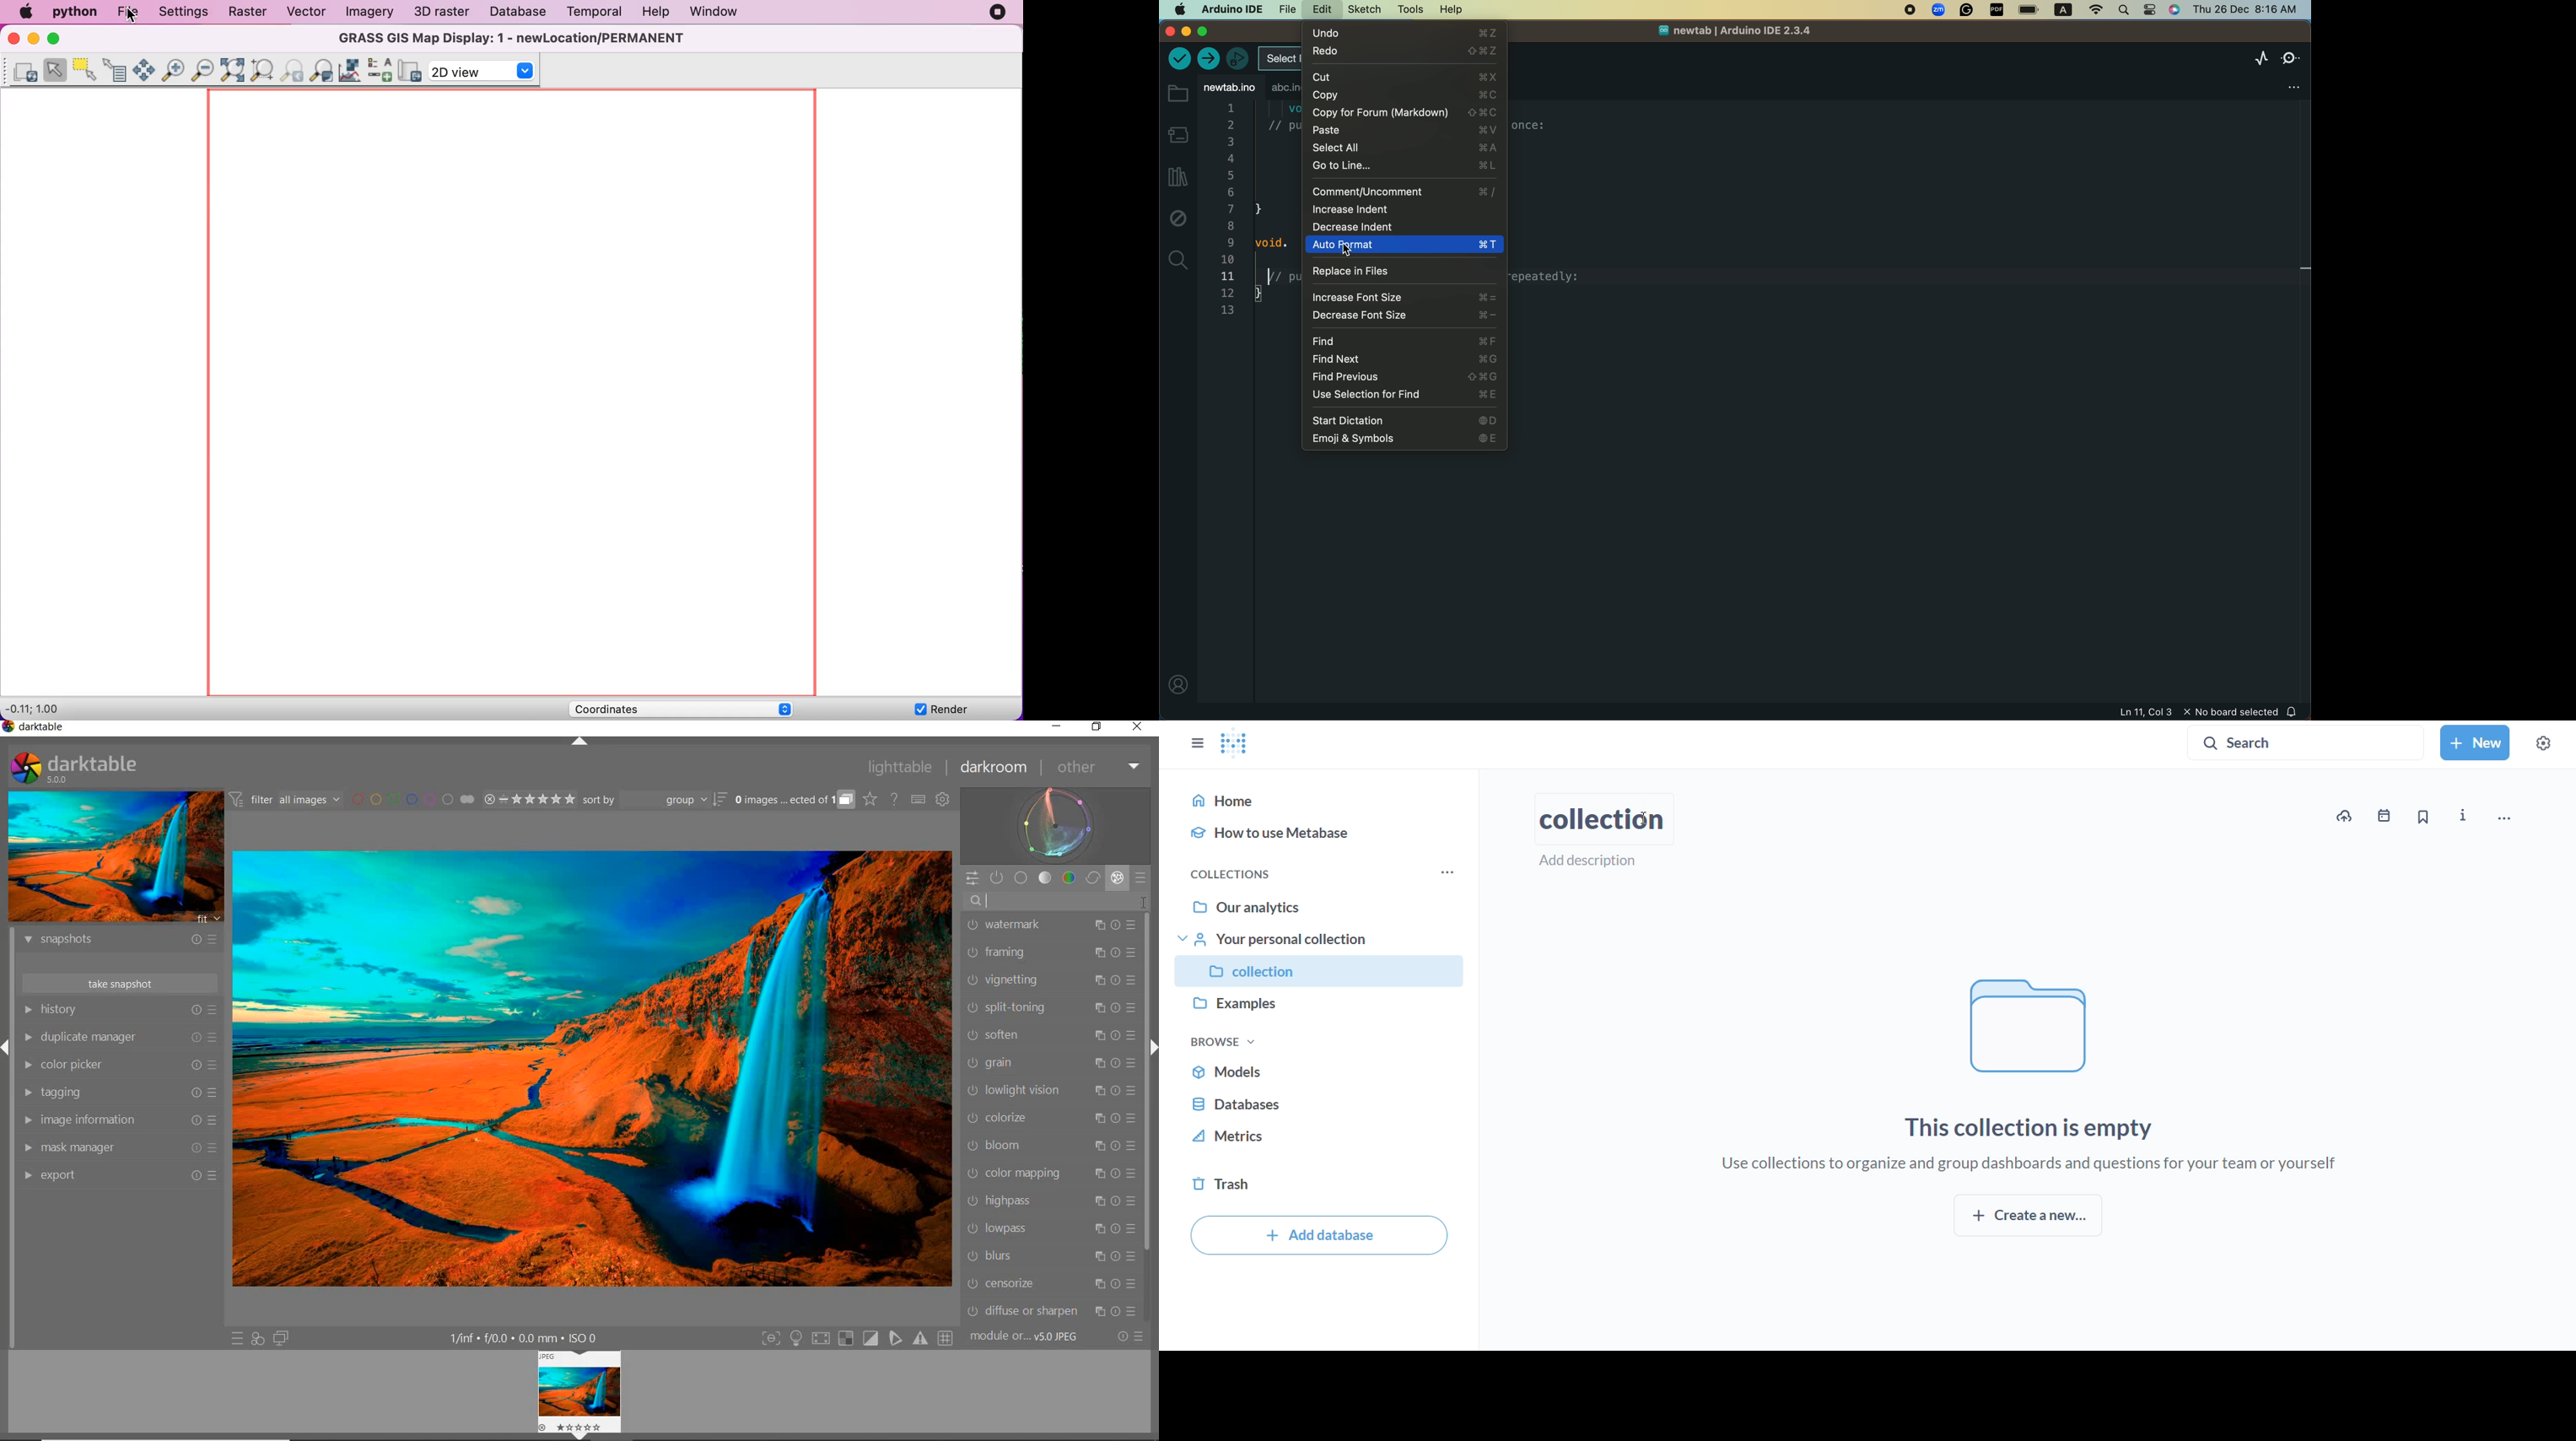  I want to click on duplicate manager, so click(119, 1037).